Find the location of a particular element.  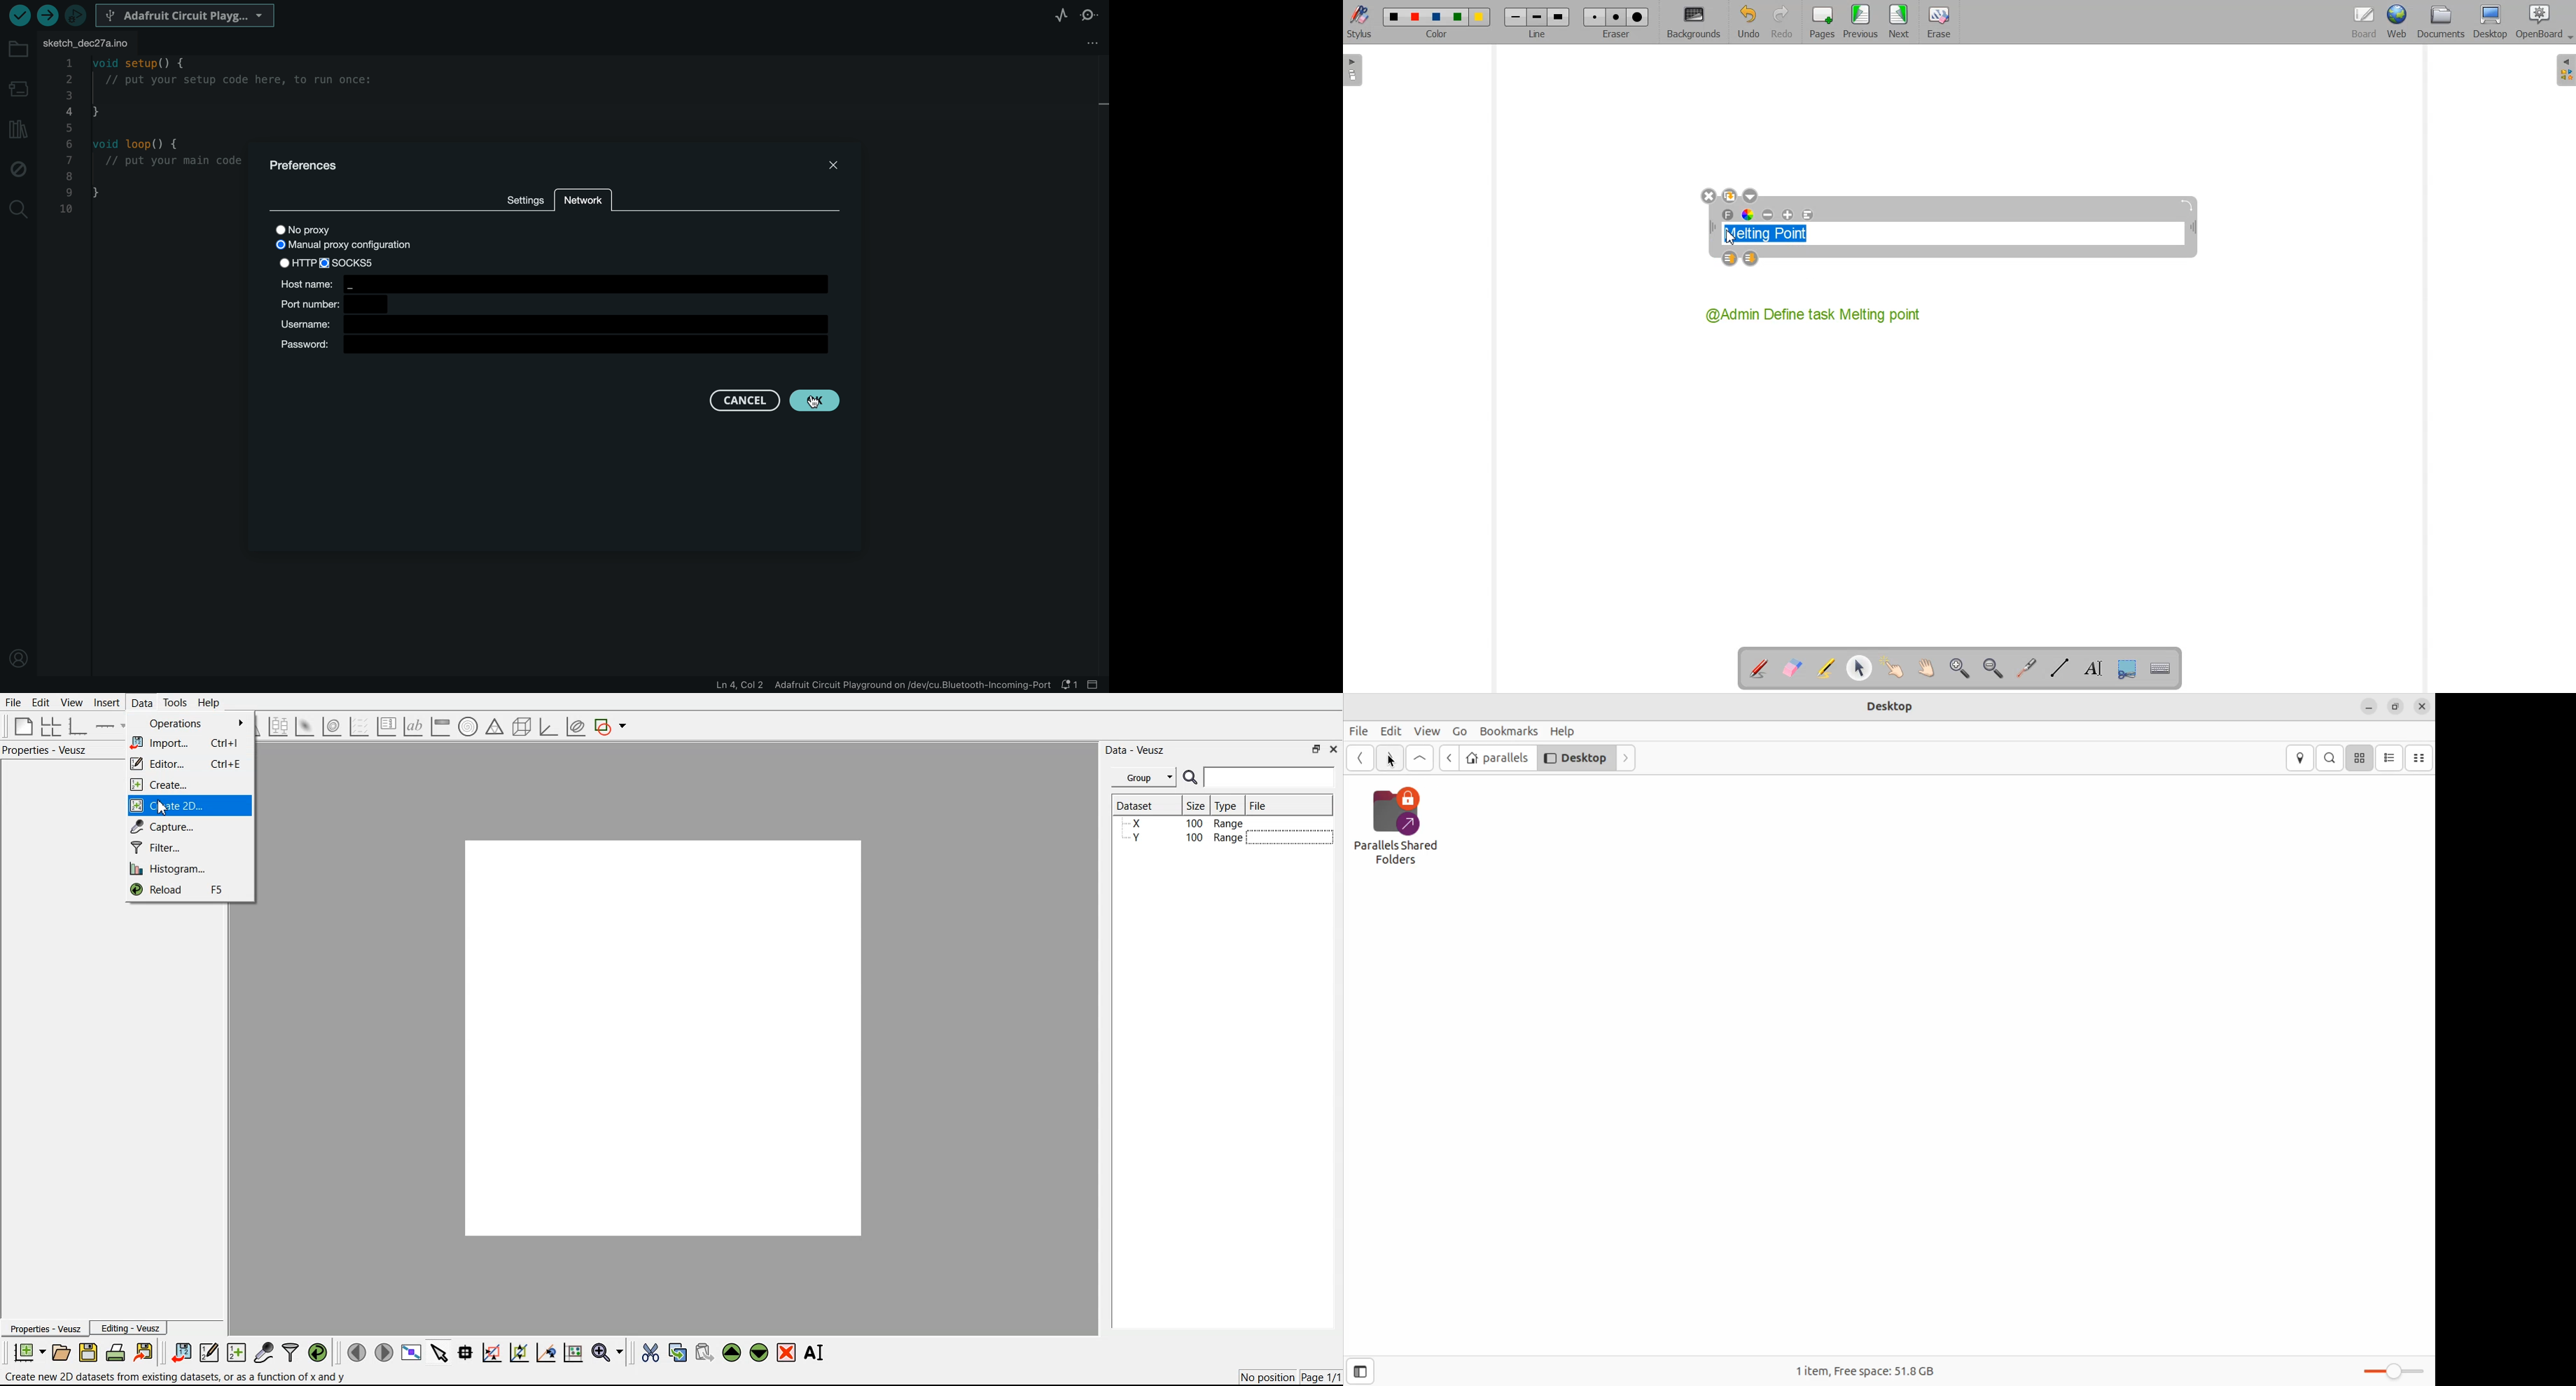

Redo is located at coordinates (1782, 22).